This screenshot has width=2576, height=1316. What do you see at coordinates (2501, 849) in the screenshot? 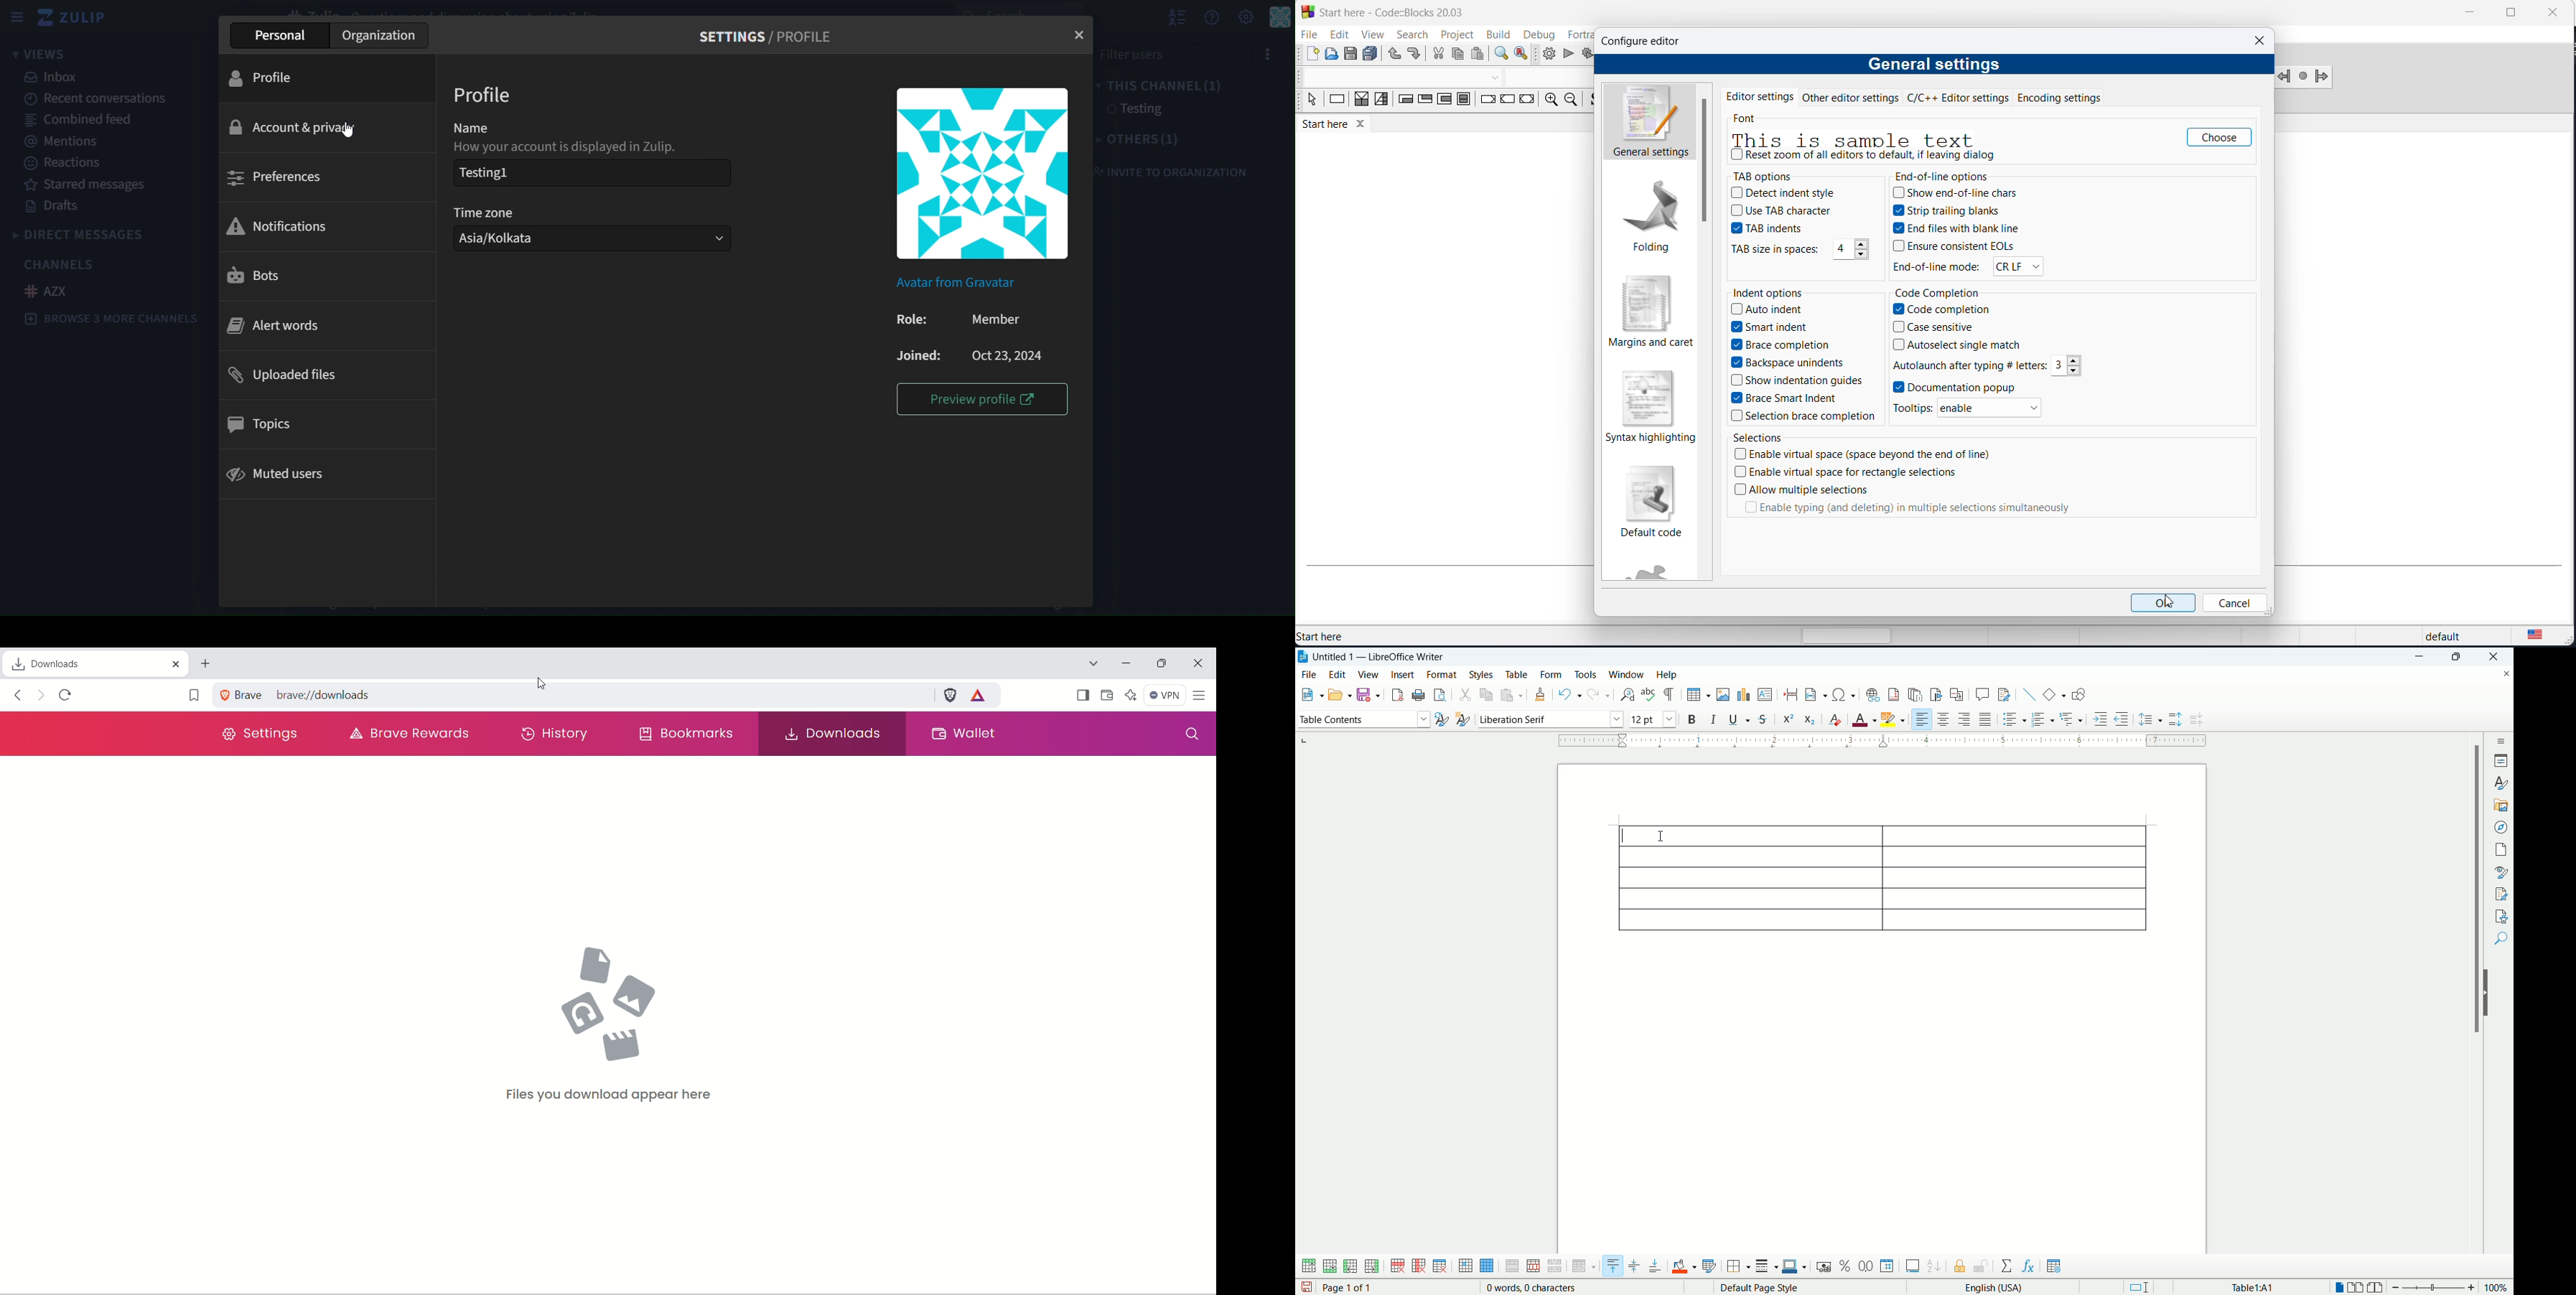
I see `page` at bounding box center [2501, 849].